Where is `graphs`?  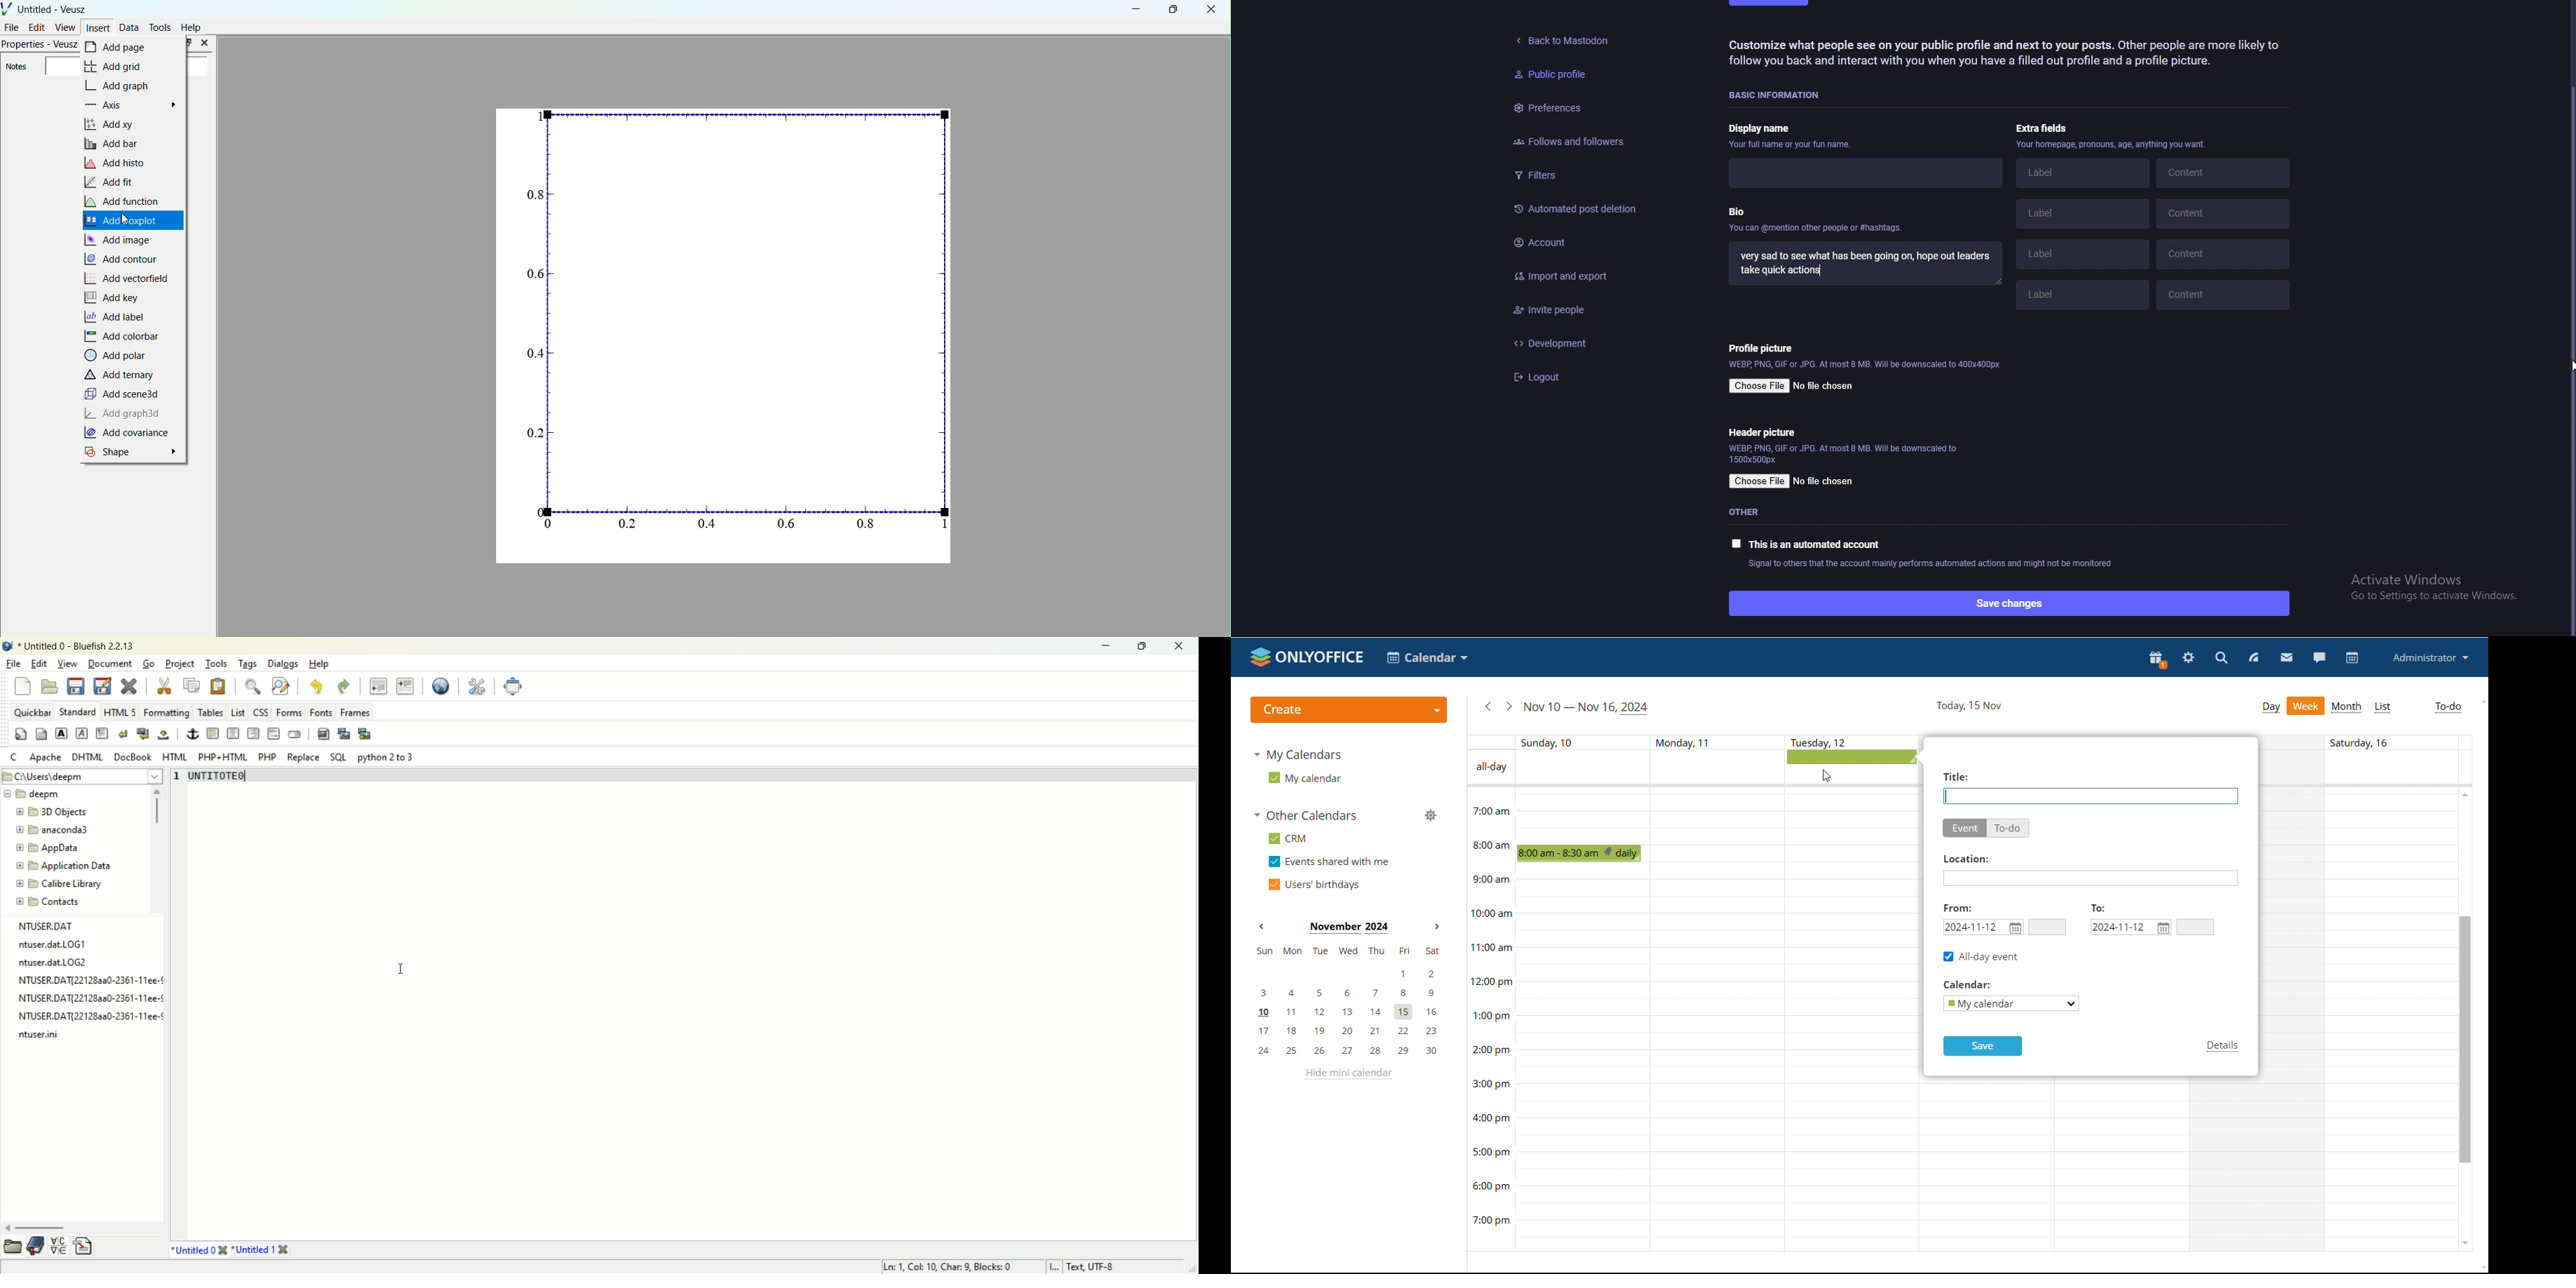 graphs is located at coordinates (725, 335).